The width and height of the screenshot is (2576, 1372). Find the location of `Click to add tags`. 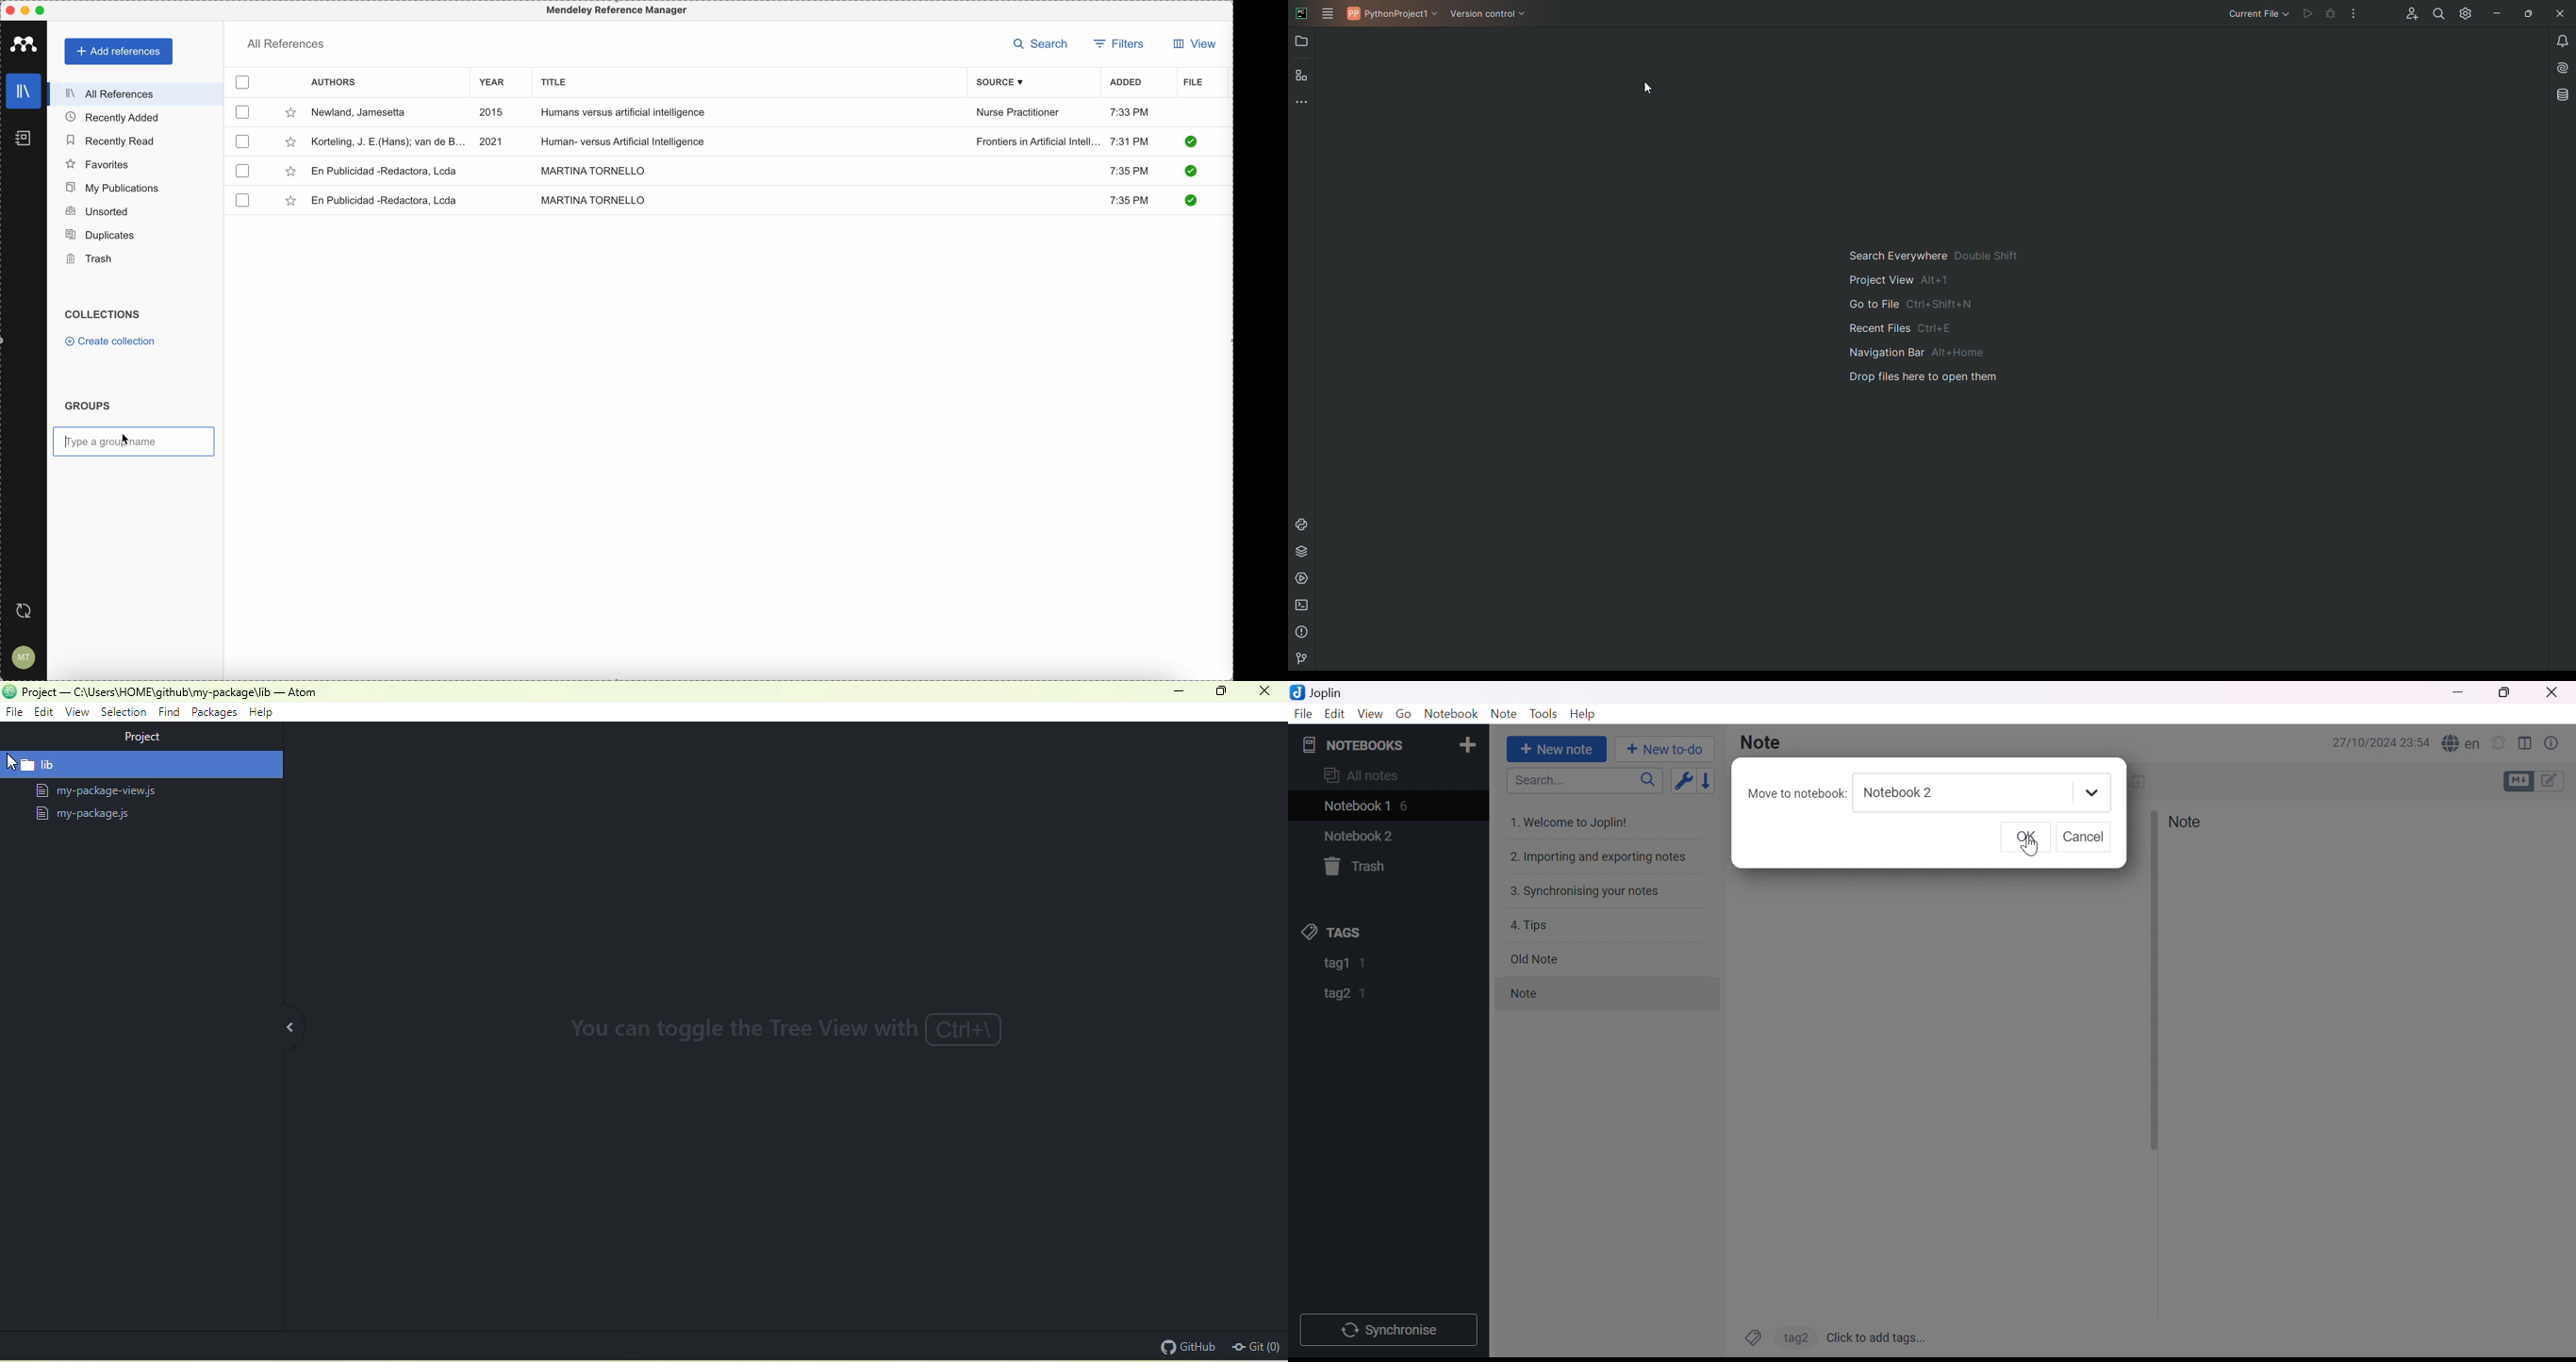

Click to add tags is located at coordinates (1878, 1336).